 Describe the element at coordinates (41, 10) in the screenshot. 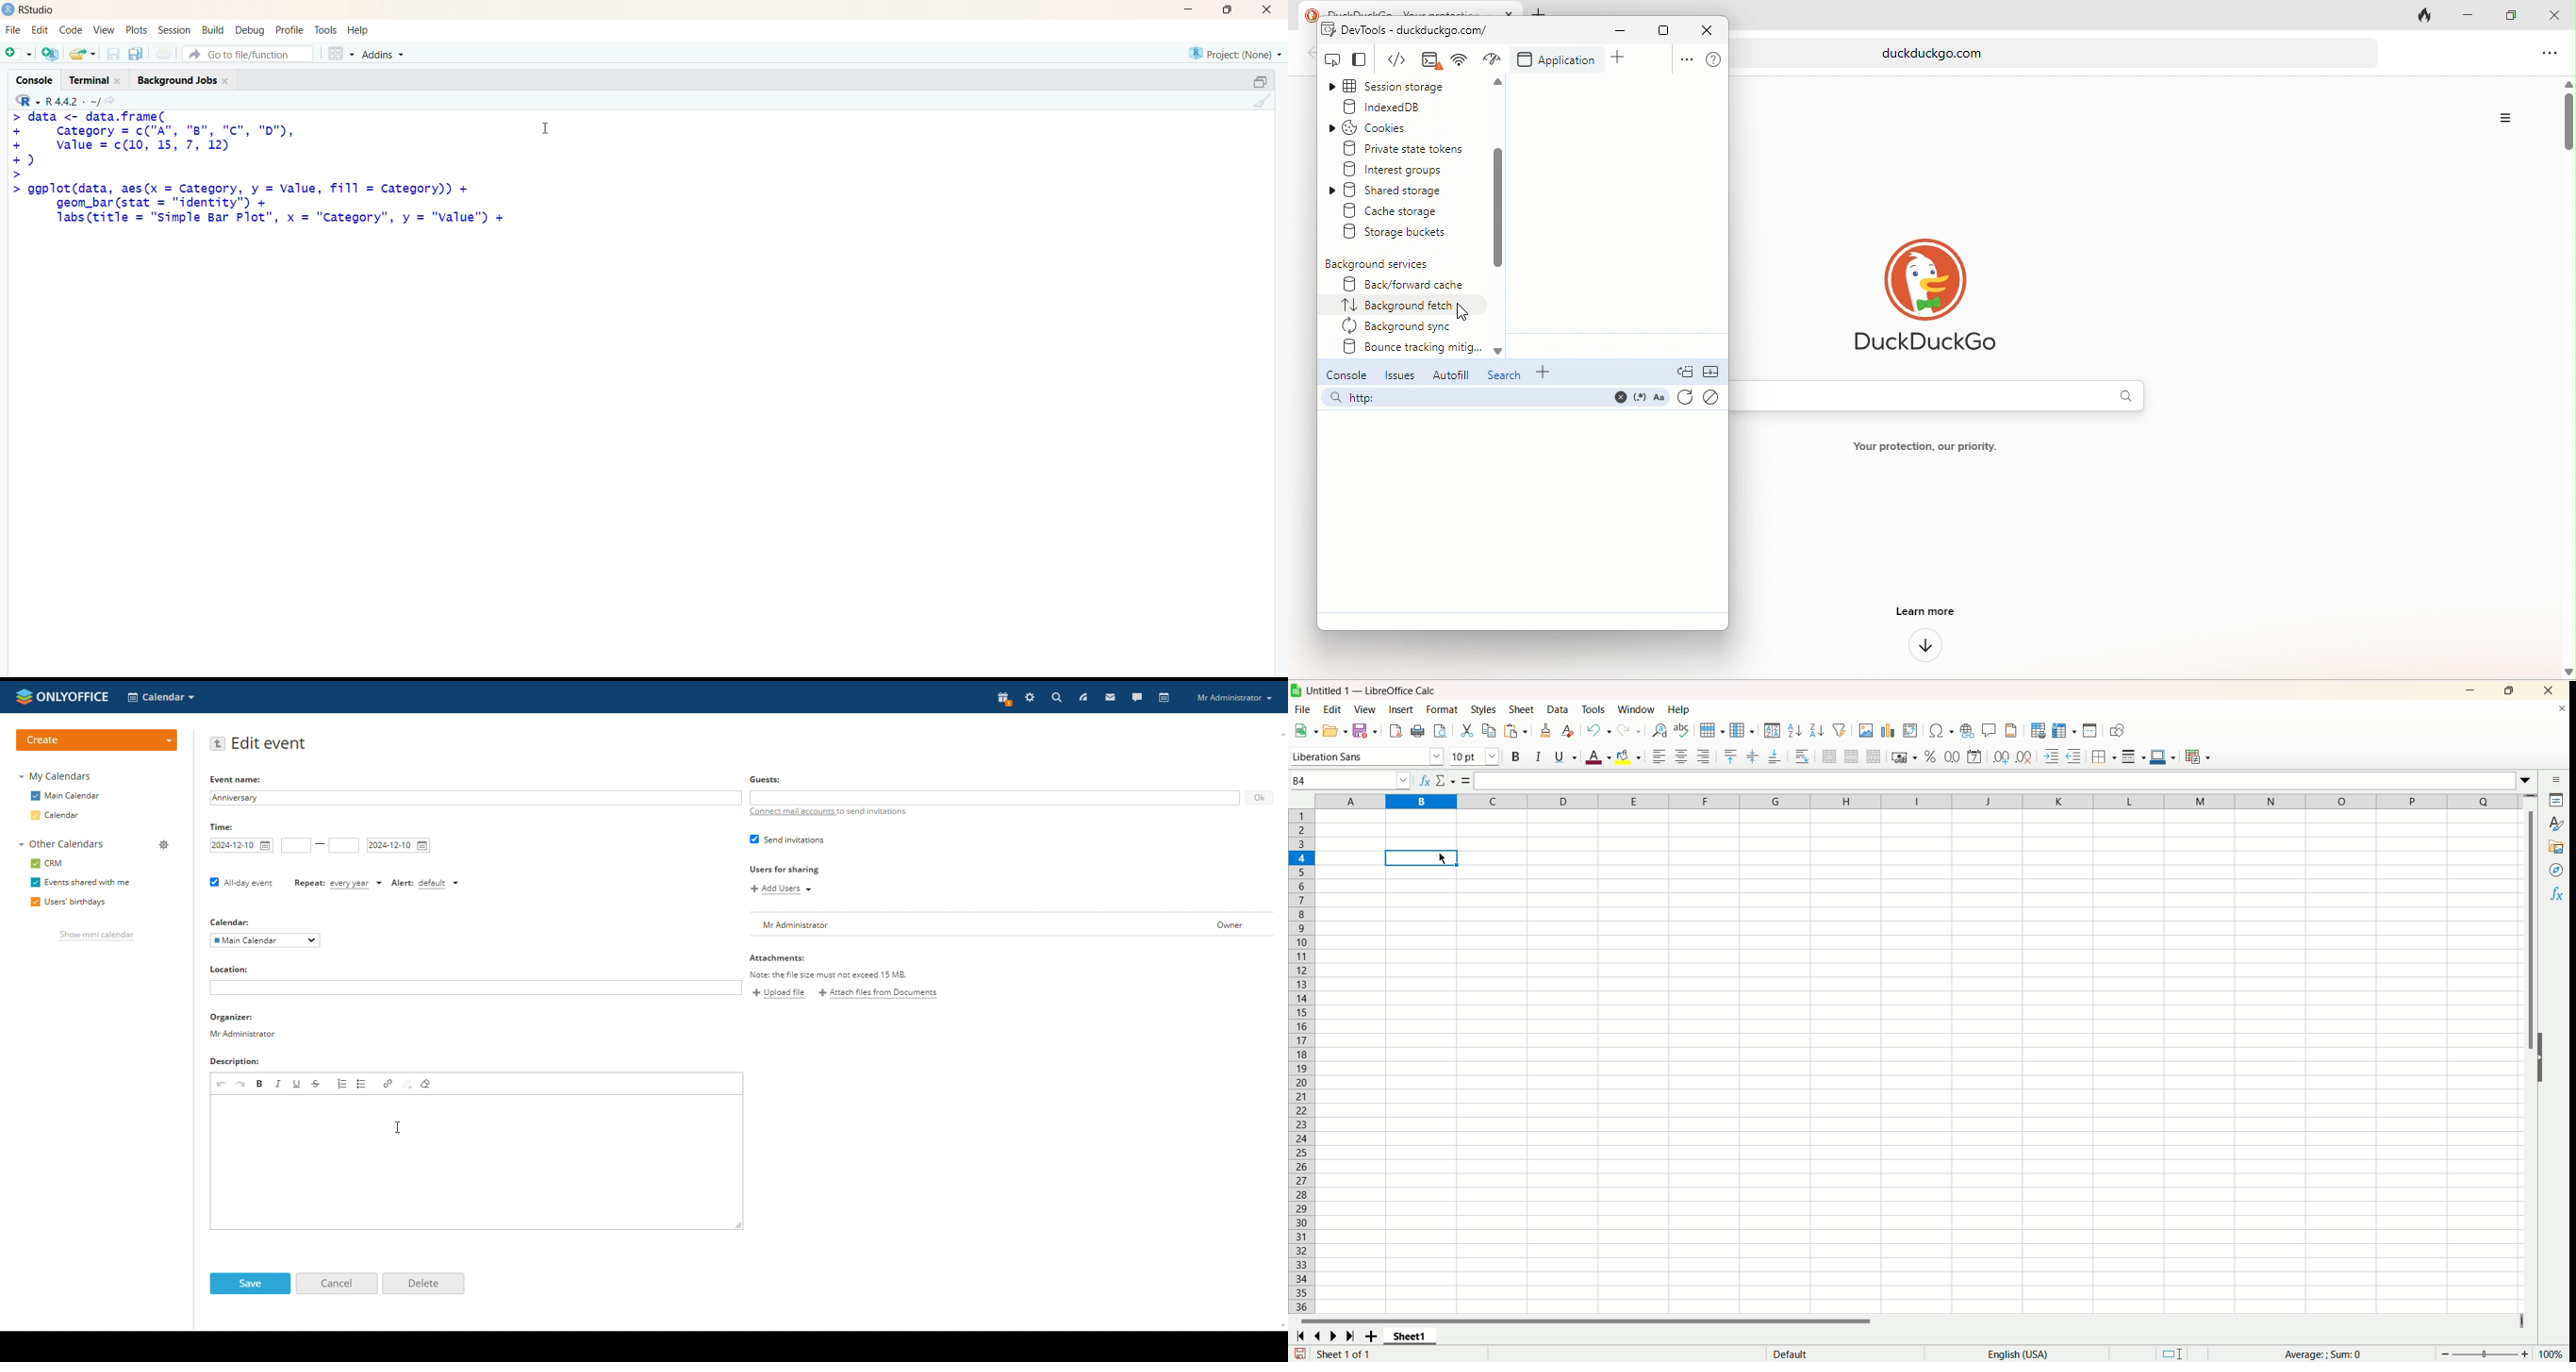

I see `Rstudio` at that location.